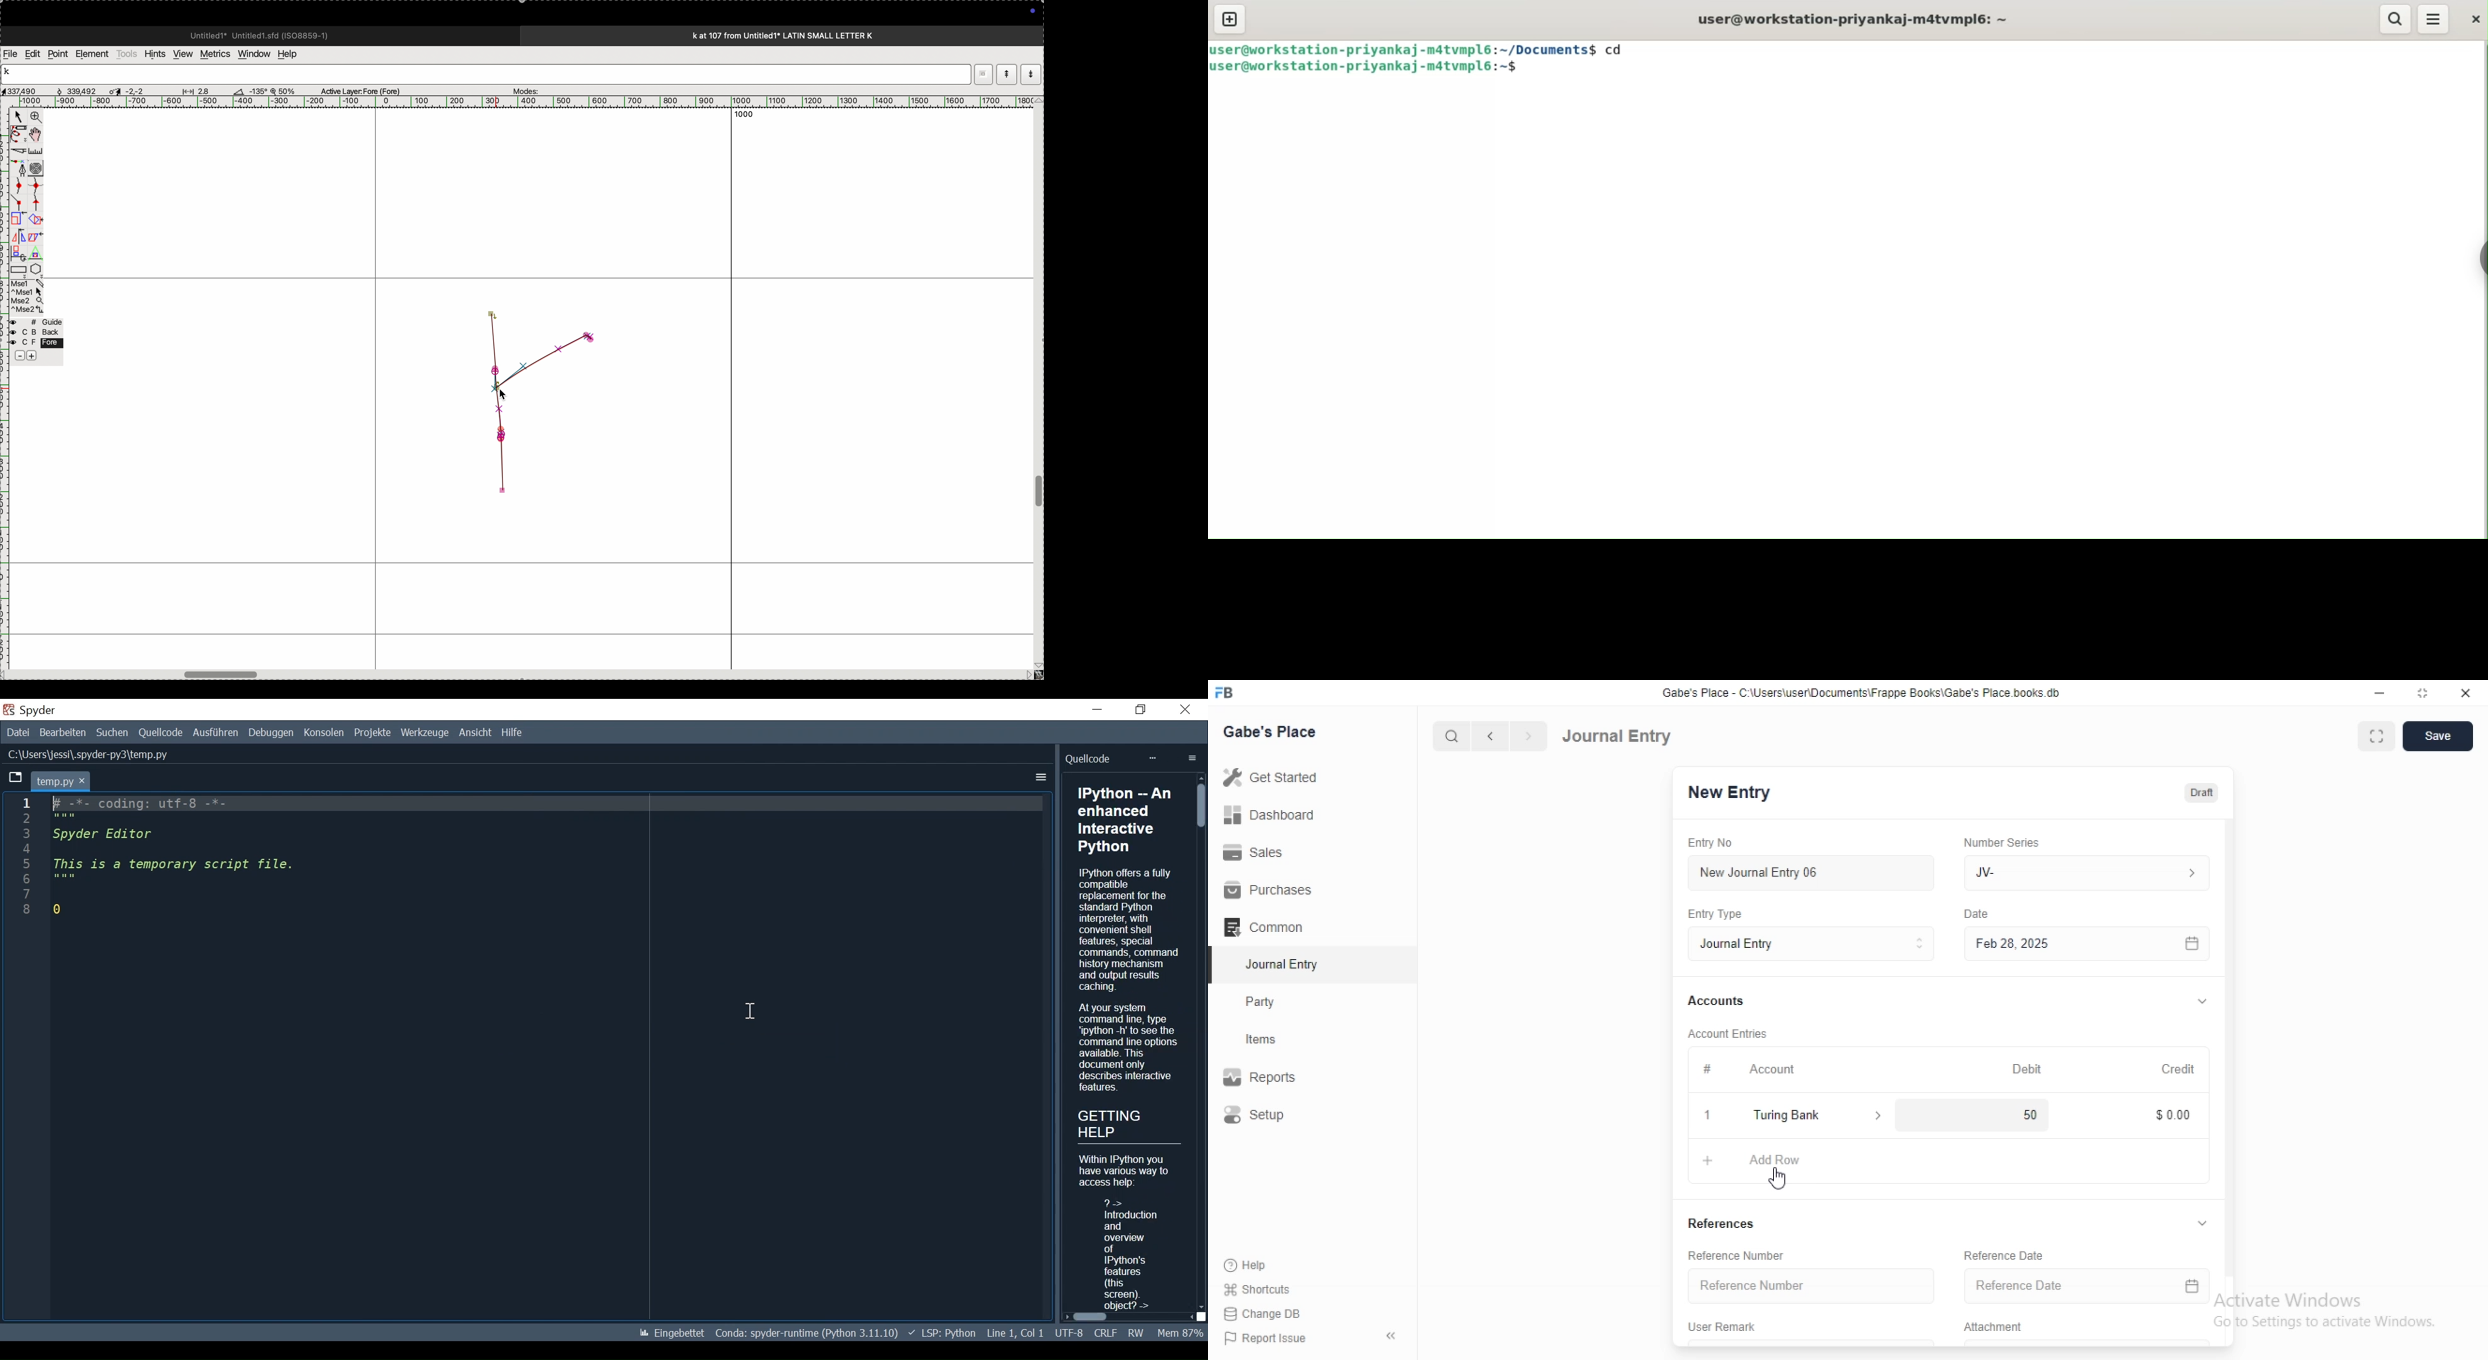 The height and width of the screenshot is (1372, 2492). What do you see at coordinates (11, 73) in the screenshot?
I see `K` at bounding box center [11, 73].